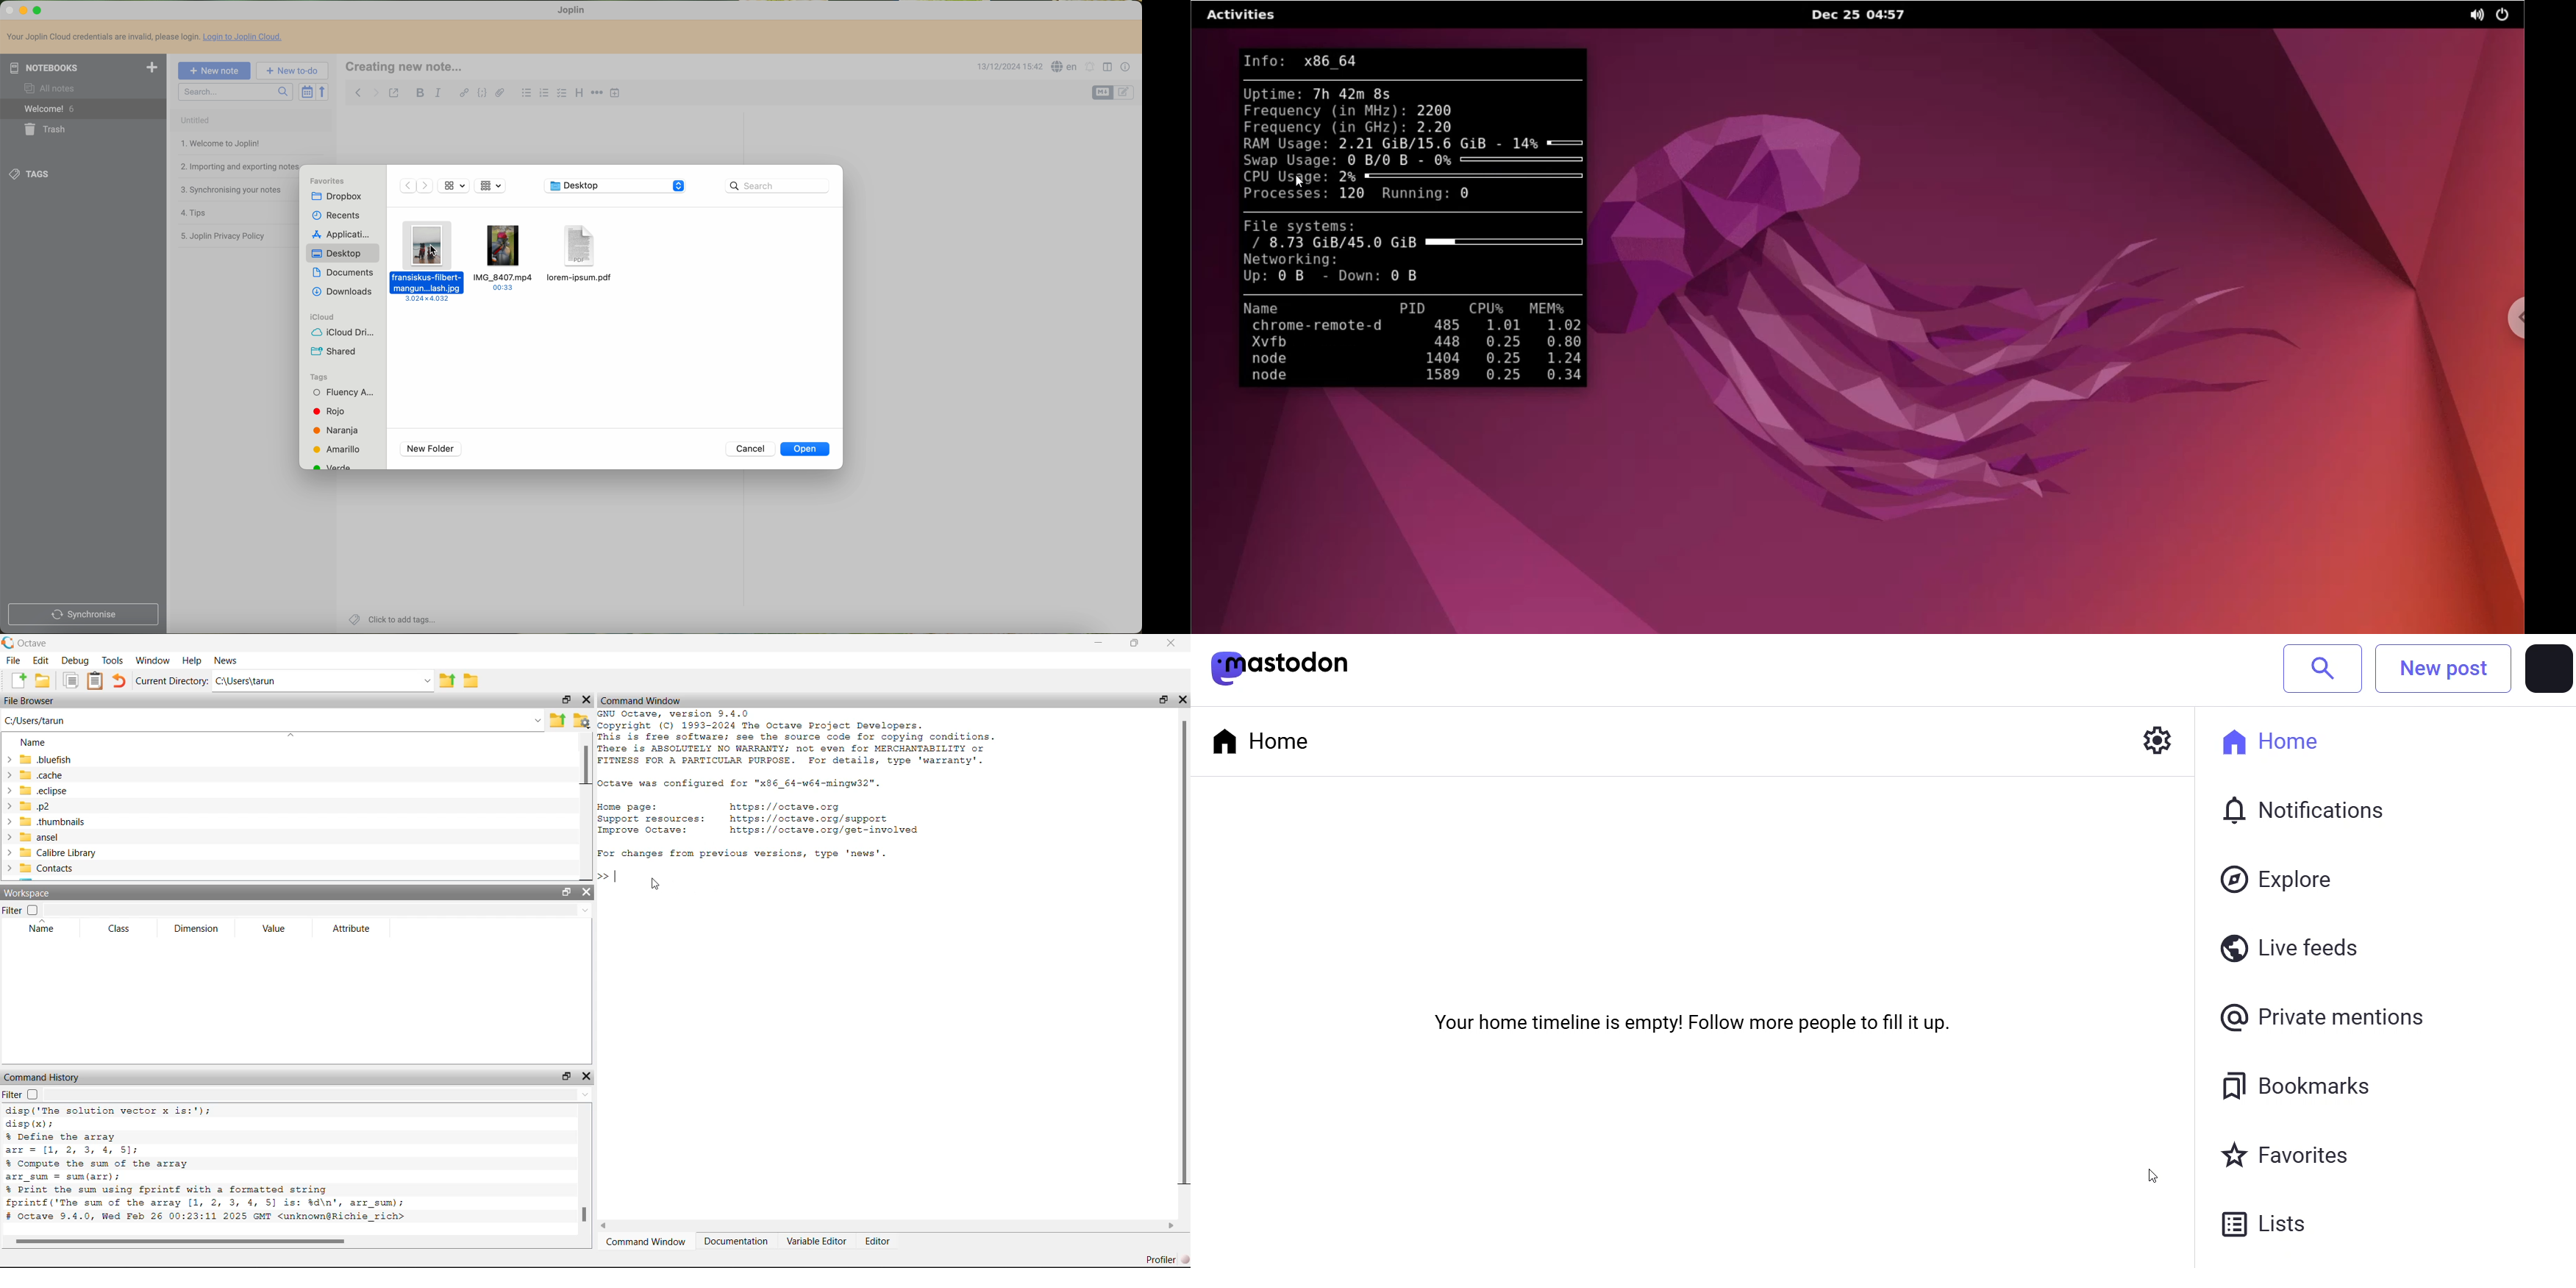 The image size is (2576, 1288). Describe the element at coordinates (2443, 669) in the screenshot. I see `new post` at that location.